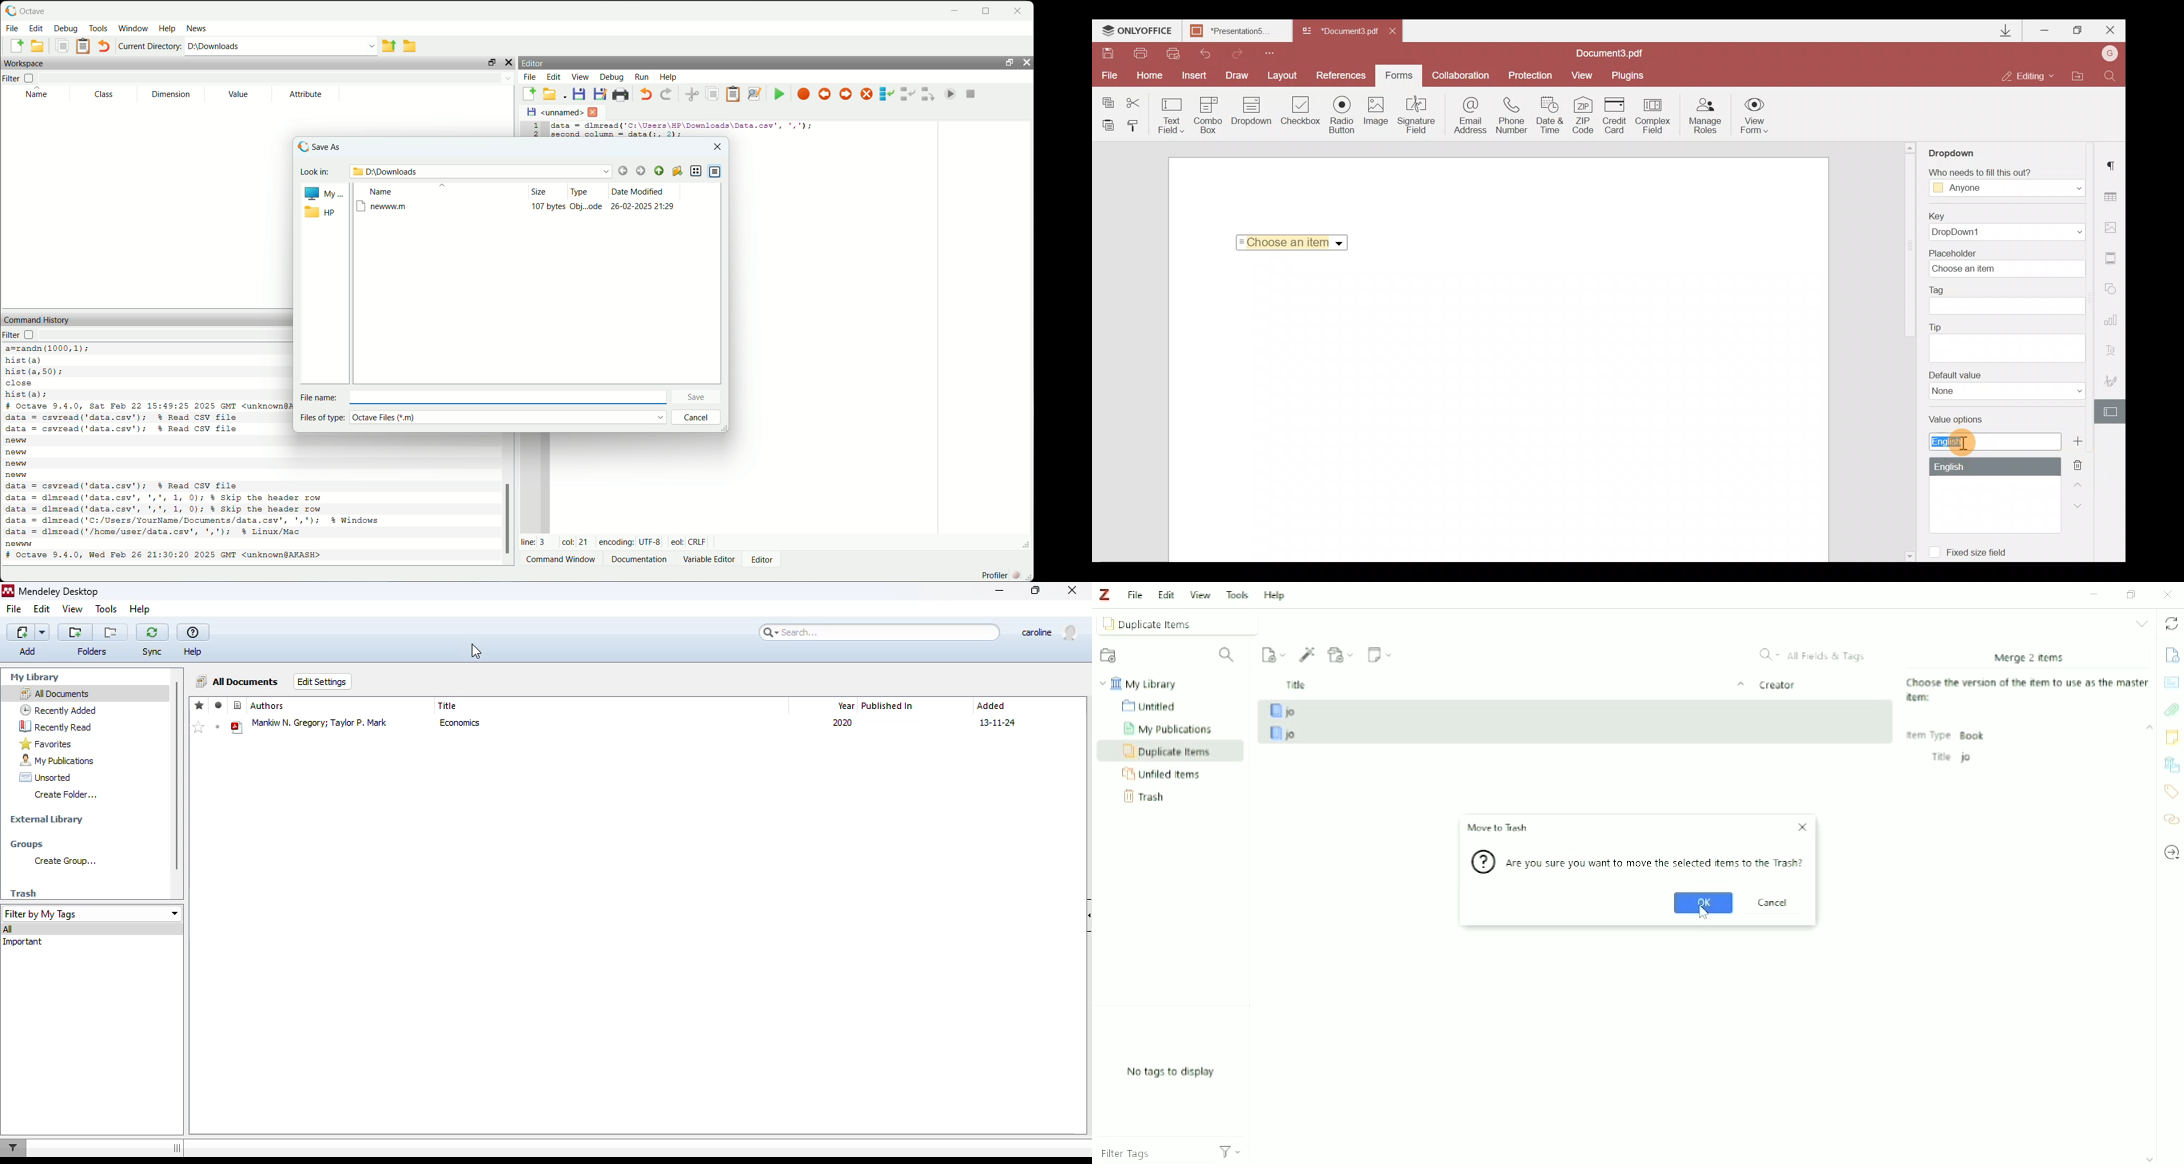 The height and width of the screenshot is (1176, 2184). Describe the element at coordinates (1169, 774) in the screenshot. I see `Unfiled Items` at that location.